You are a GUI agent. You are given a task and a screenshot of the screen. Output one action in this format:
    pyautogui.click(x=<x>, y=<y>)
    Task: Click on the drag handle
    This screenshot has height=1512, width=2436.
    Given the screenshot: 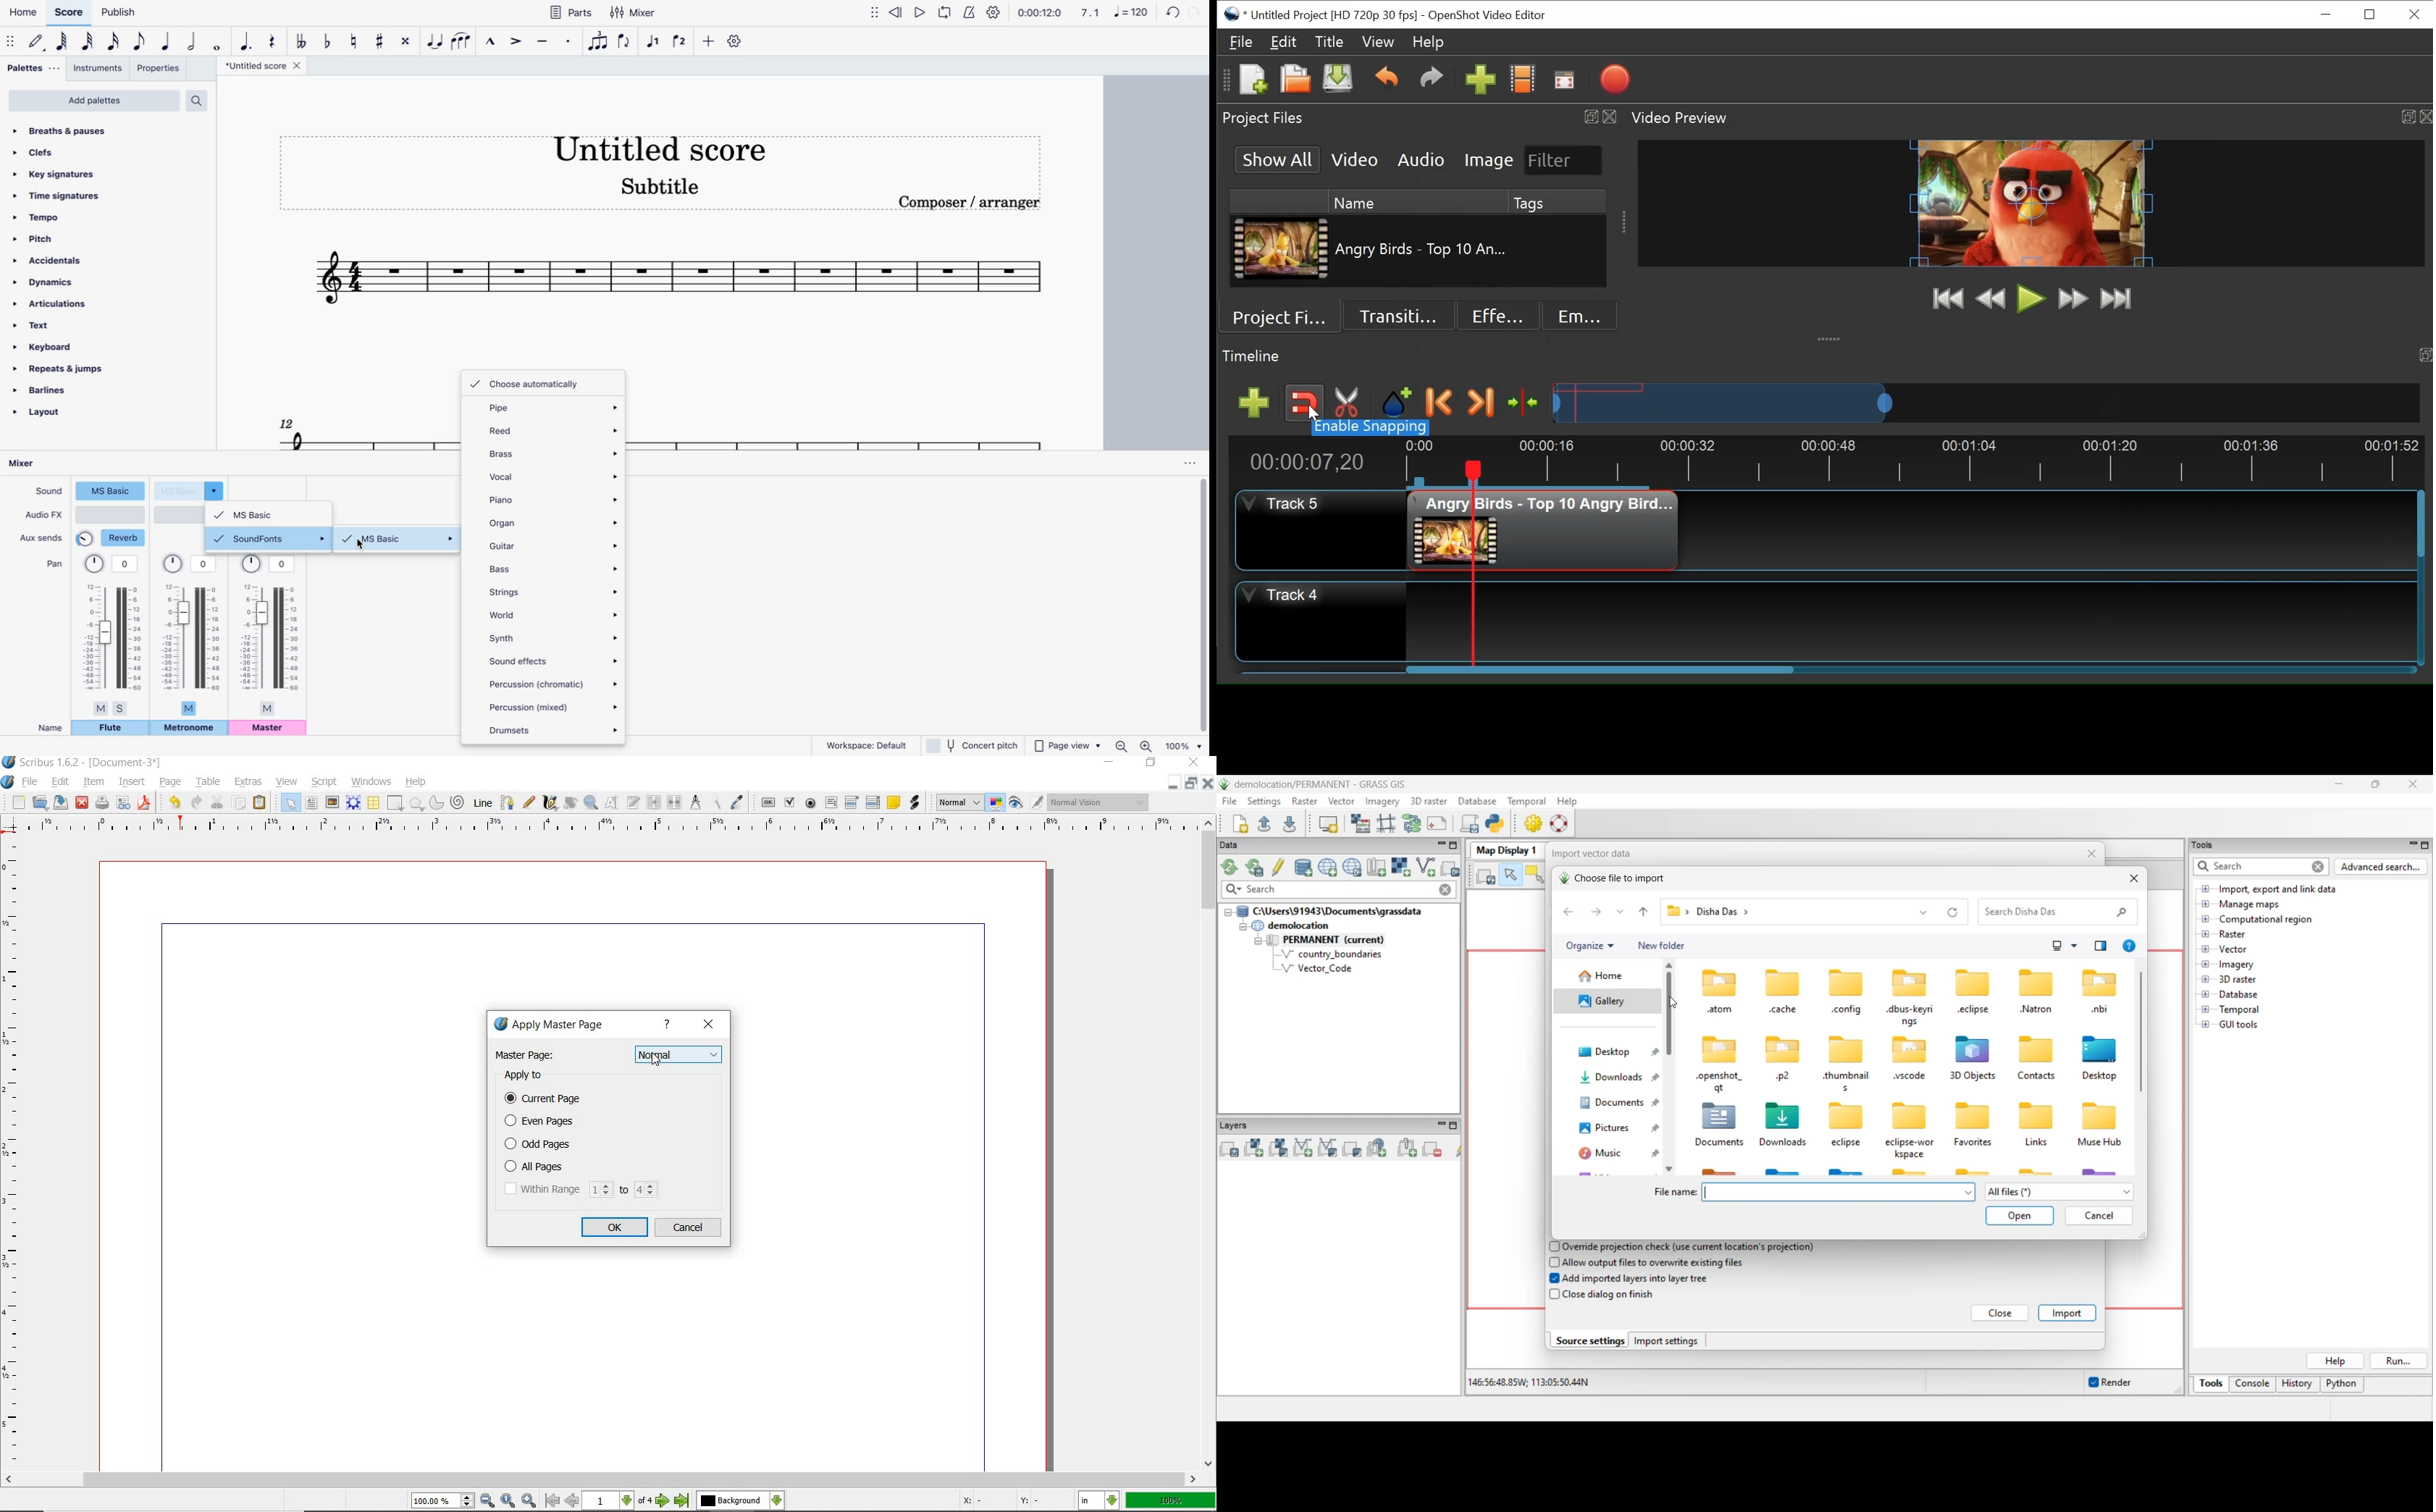 What is the action you would take?
    pyautogui.click(x=1830, y=337)
    